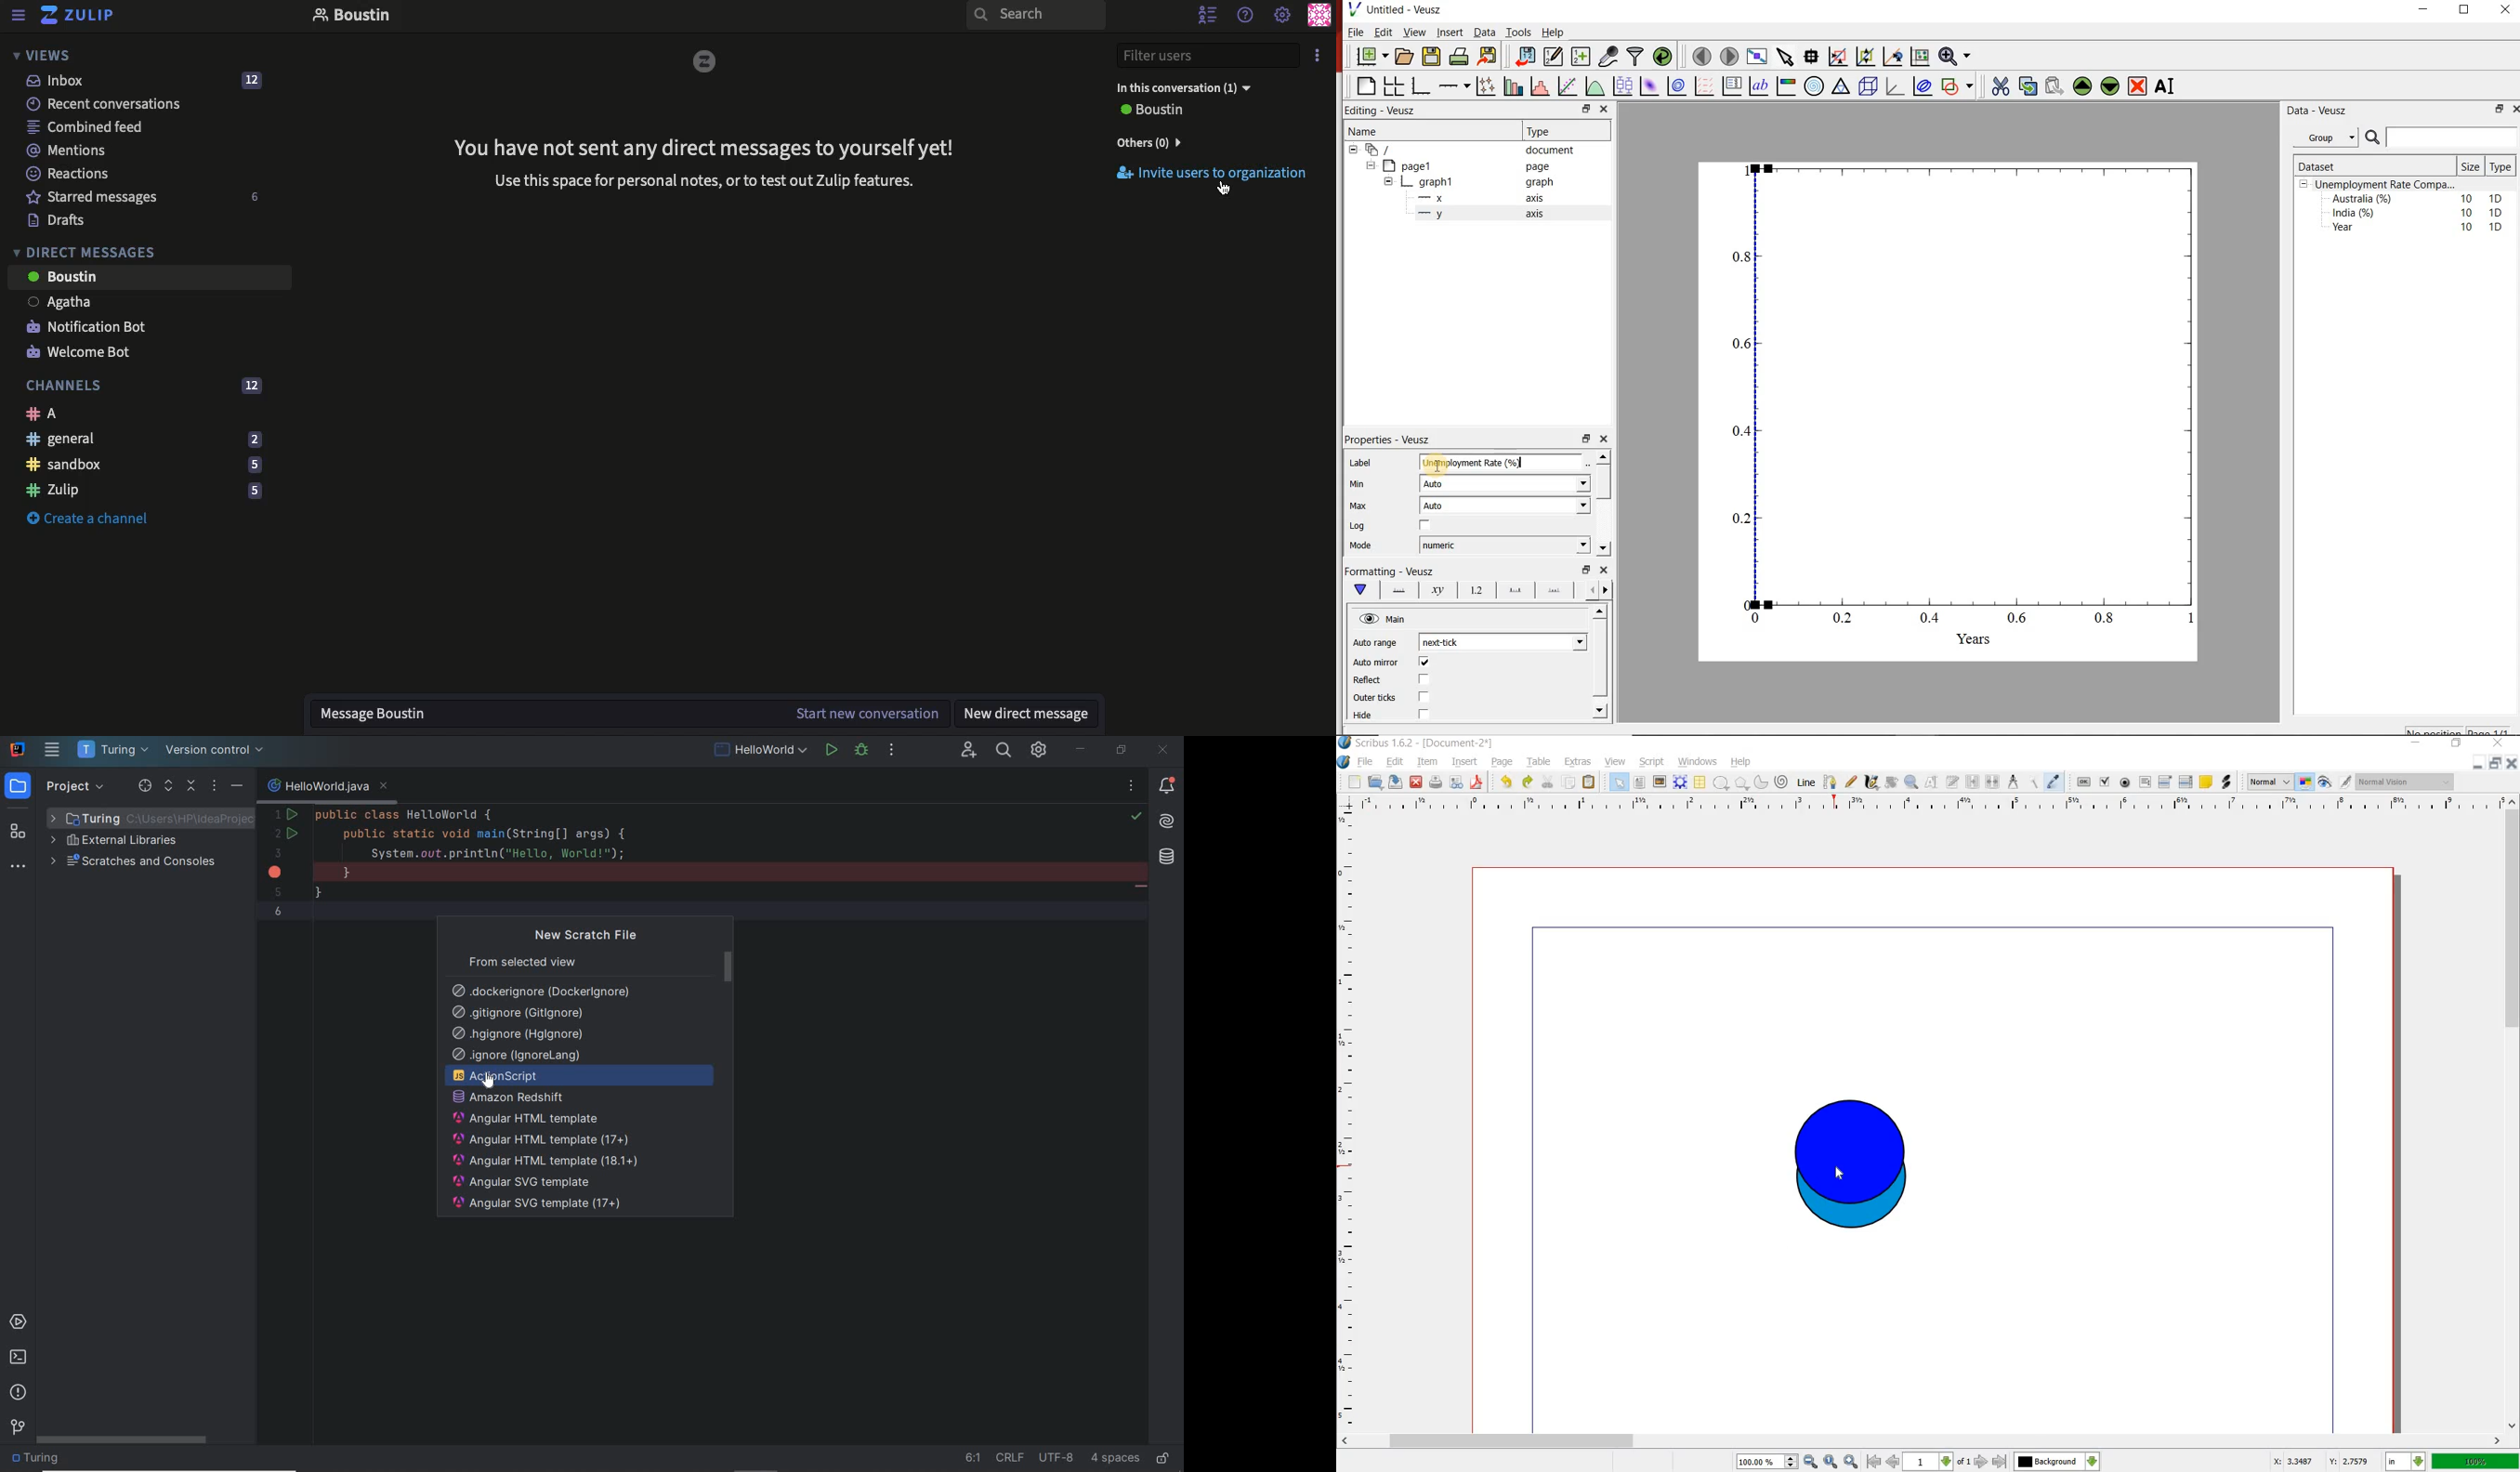 Image resolution: width=2520 pixels, height=1484 pixels. I want to click on Sandbox, so click(137, 466).